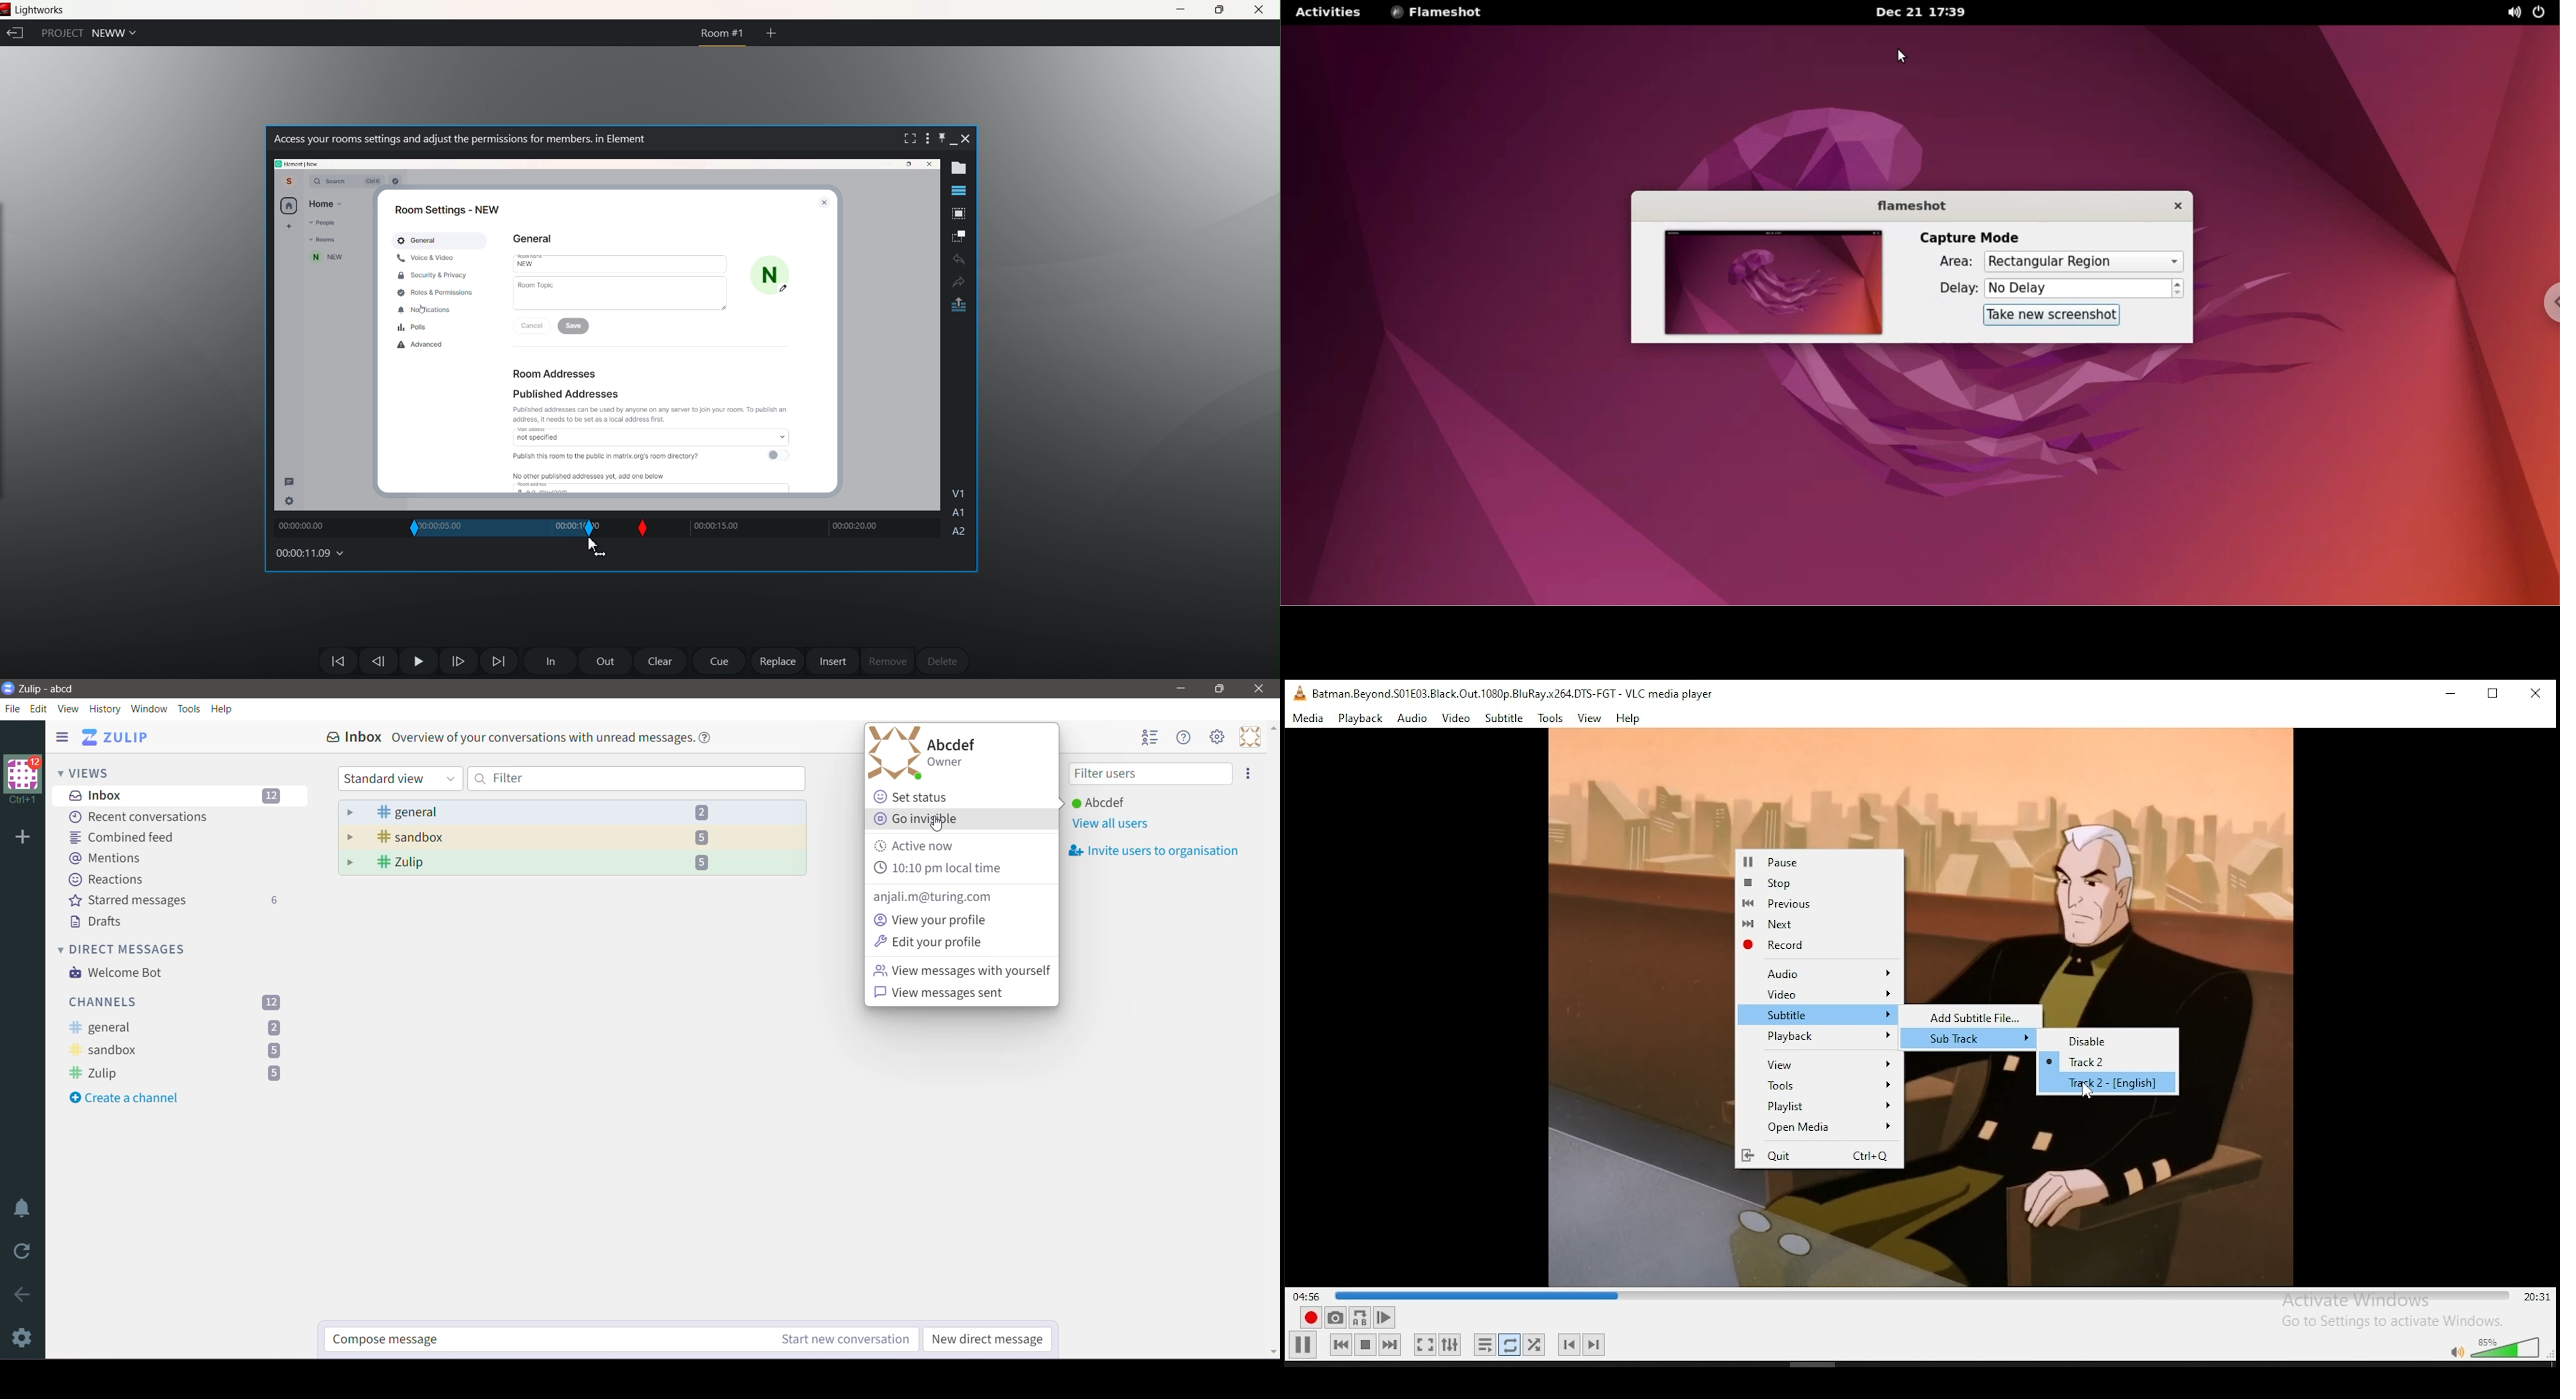 The width and height of the screenshot is (2576, 1400). Describe the element at coordinates (1387, 1318) in the screenshot. I see `Play ` at that location.